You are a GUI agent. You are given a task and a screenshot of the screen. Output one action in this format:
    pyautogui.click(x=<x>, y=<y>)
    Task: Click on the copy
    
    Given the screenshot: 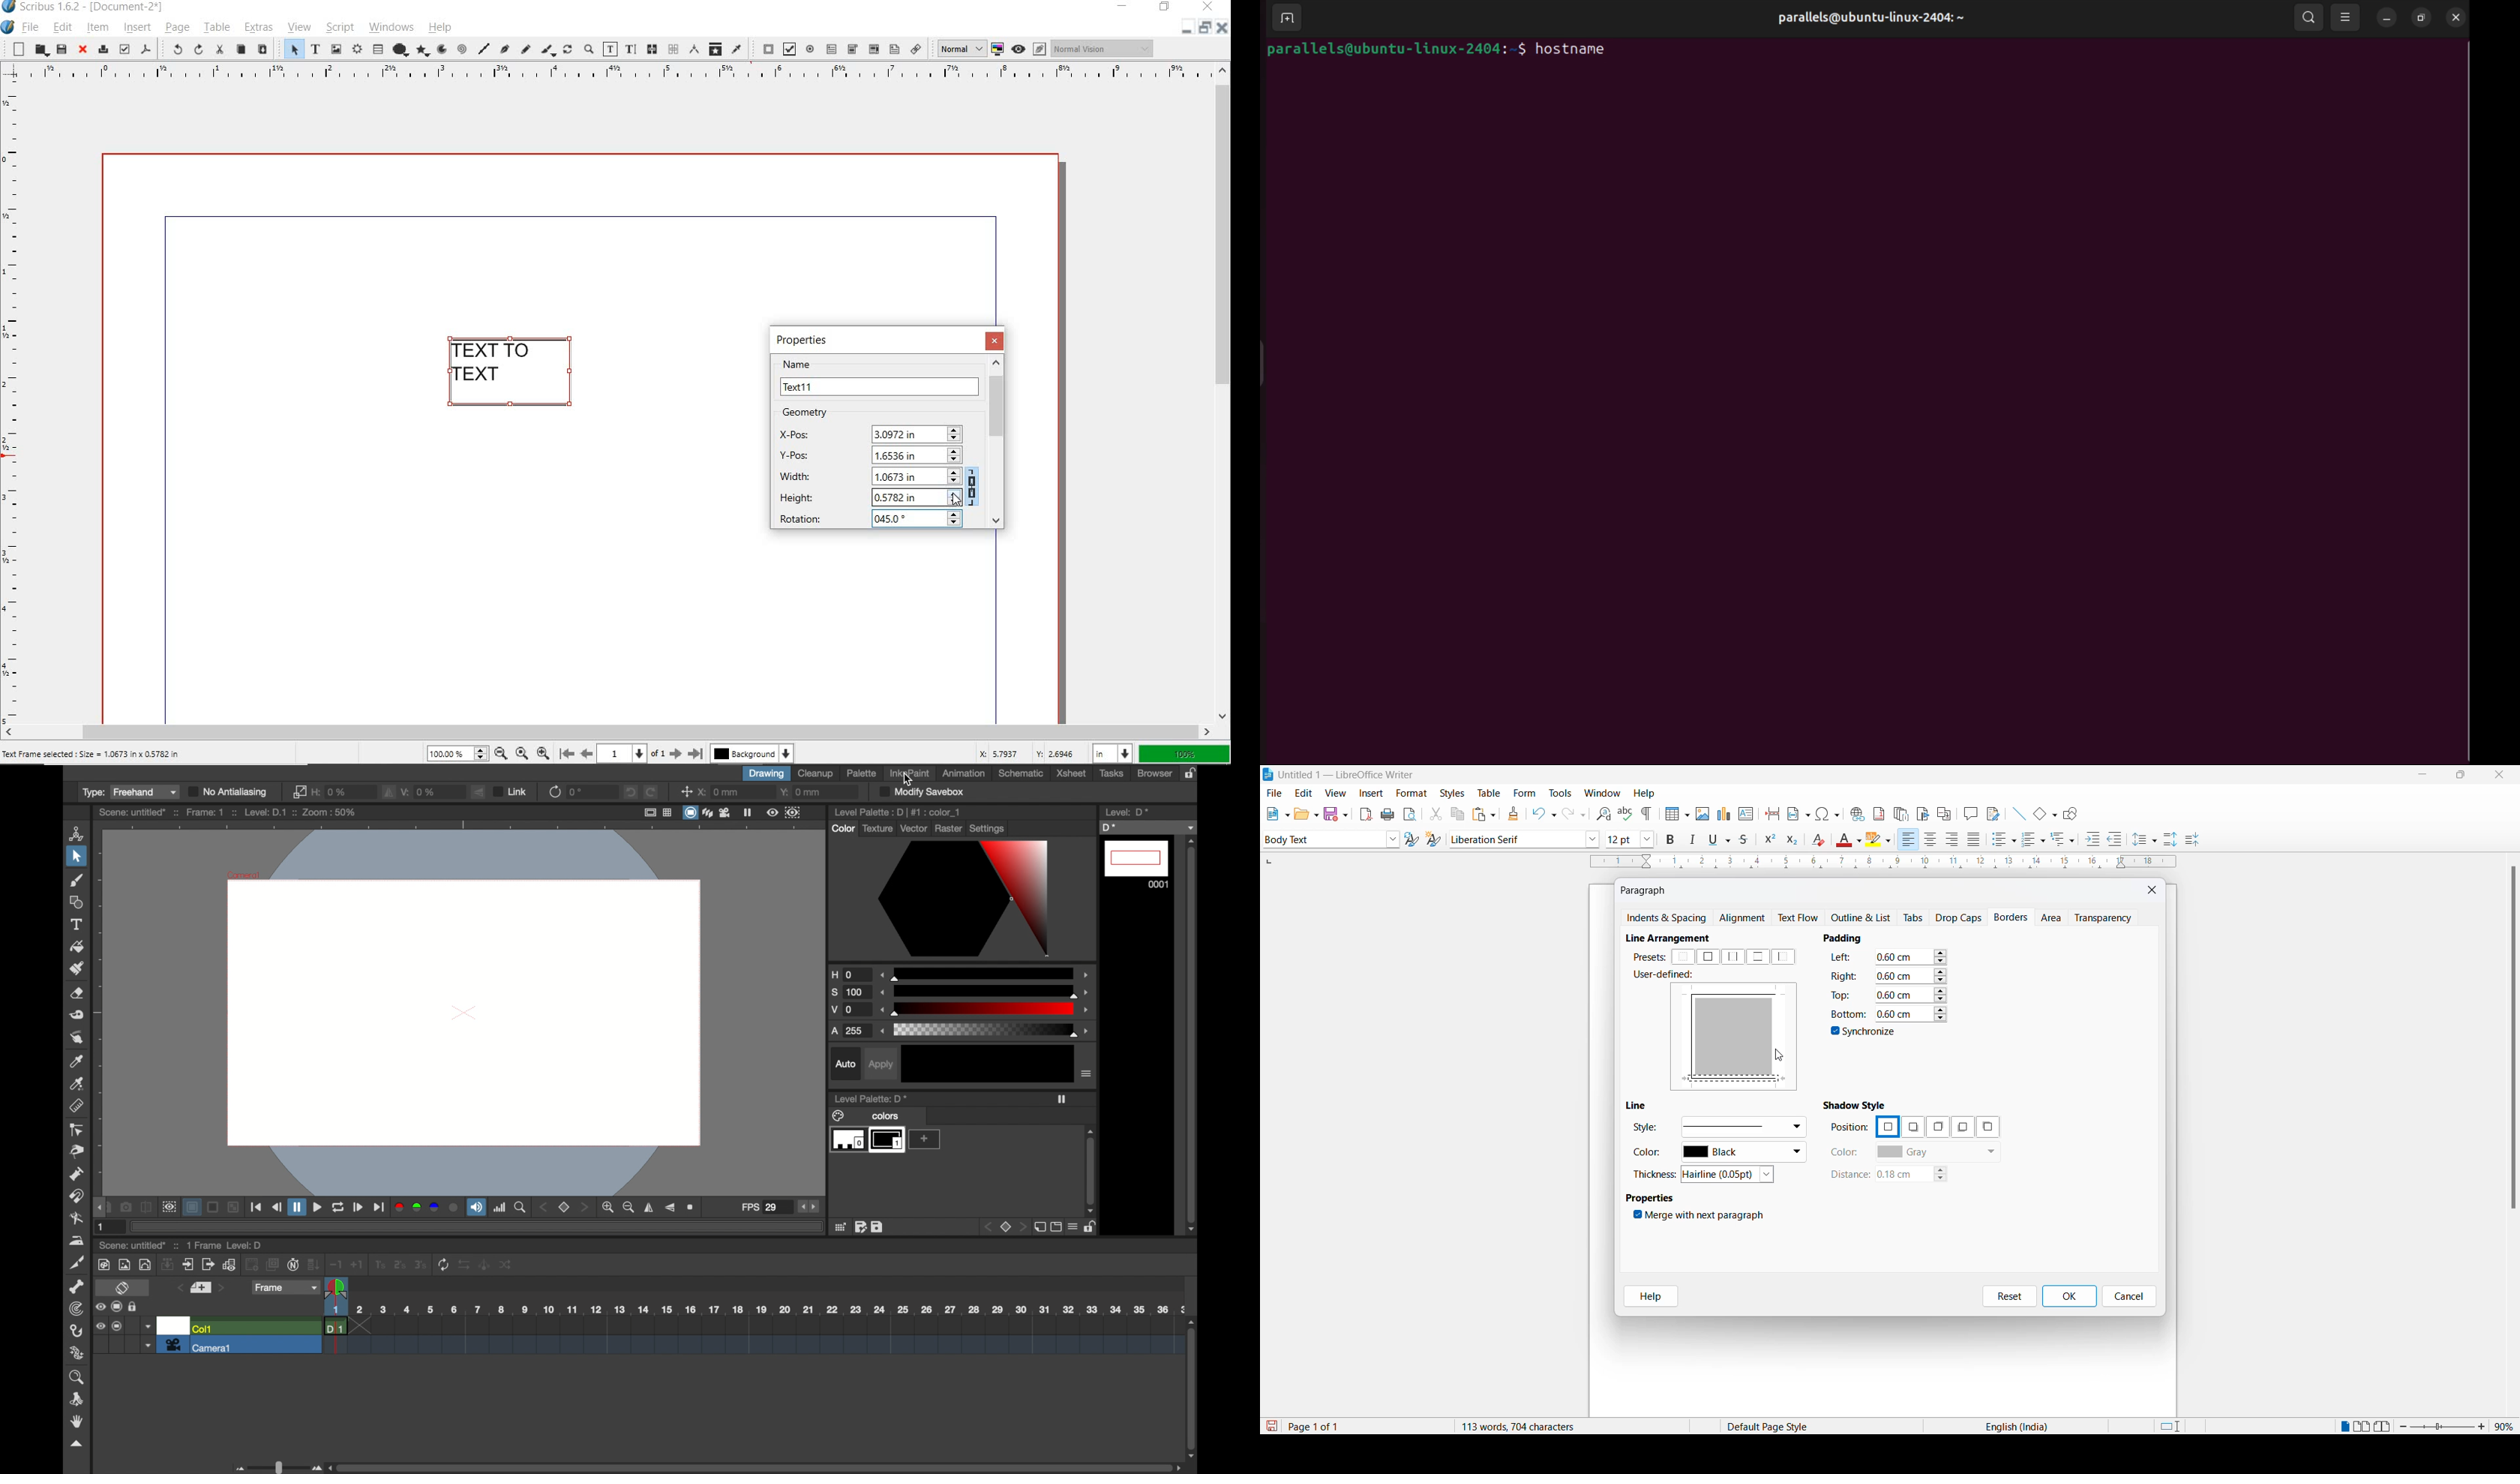 What is the action you would take?
    pyautogui.click(x=242, y=51)
    